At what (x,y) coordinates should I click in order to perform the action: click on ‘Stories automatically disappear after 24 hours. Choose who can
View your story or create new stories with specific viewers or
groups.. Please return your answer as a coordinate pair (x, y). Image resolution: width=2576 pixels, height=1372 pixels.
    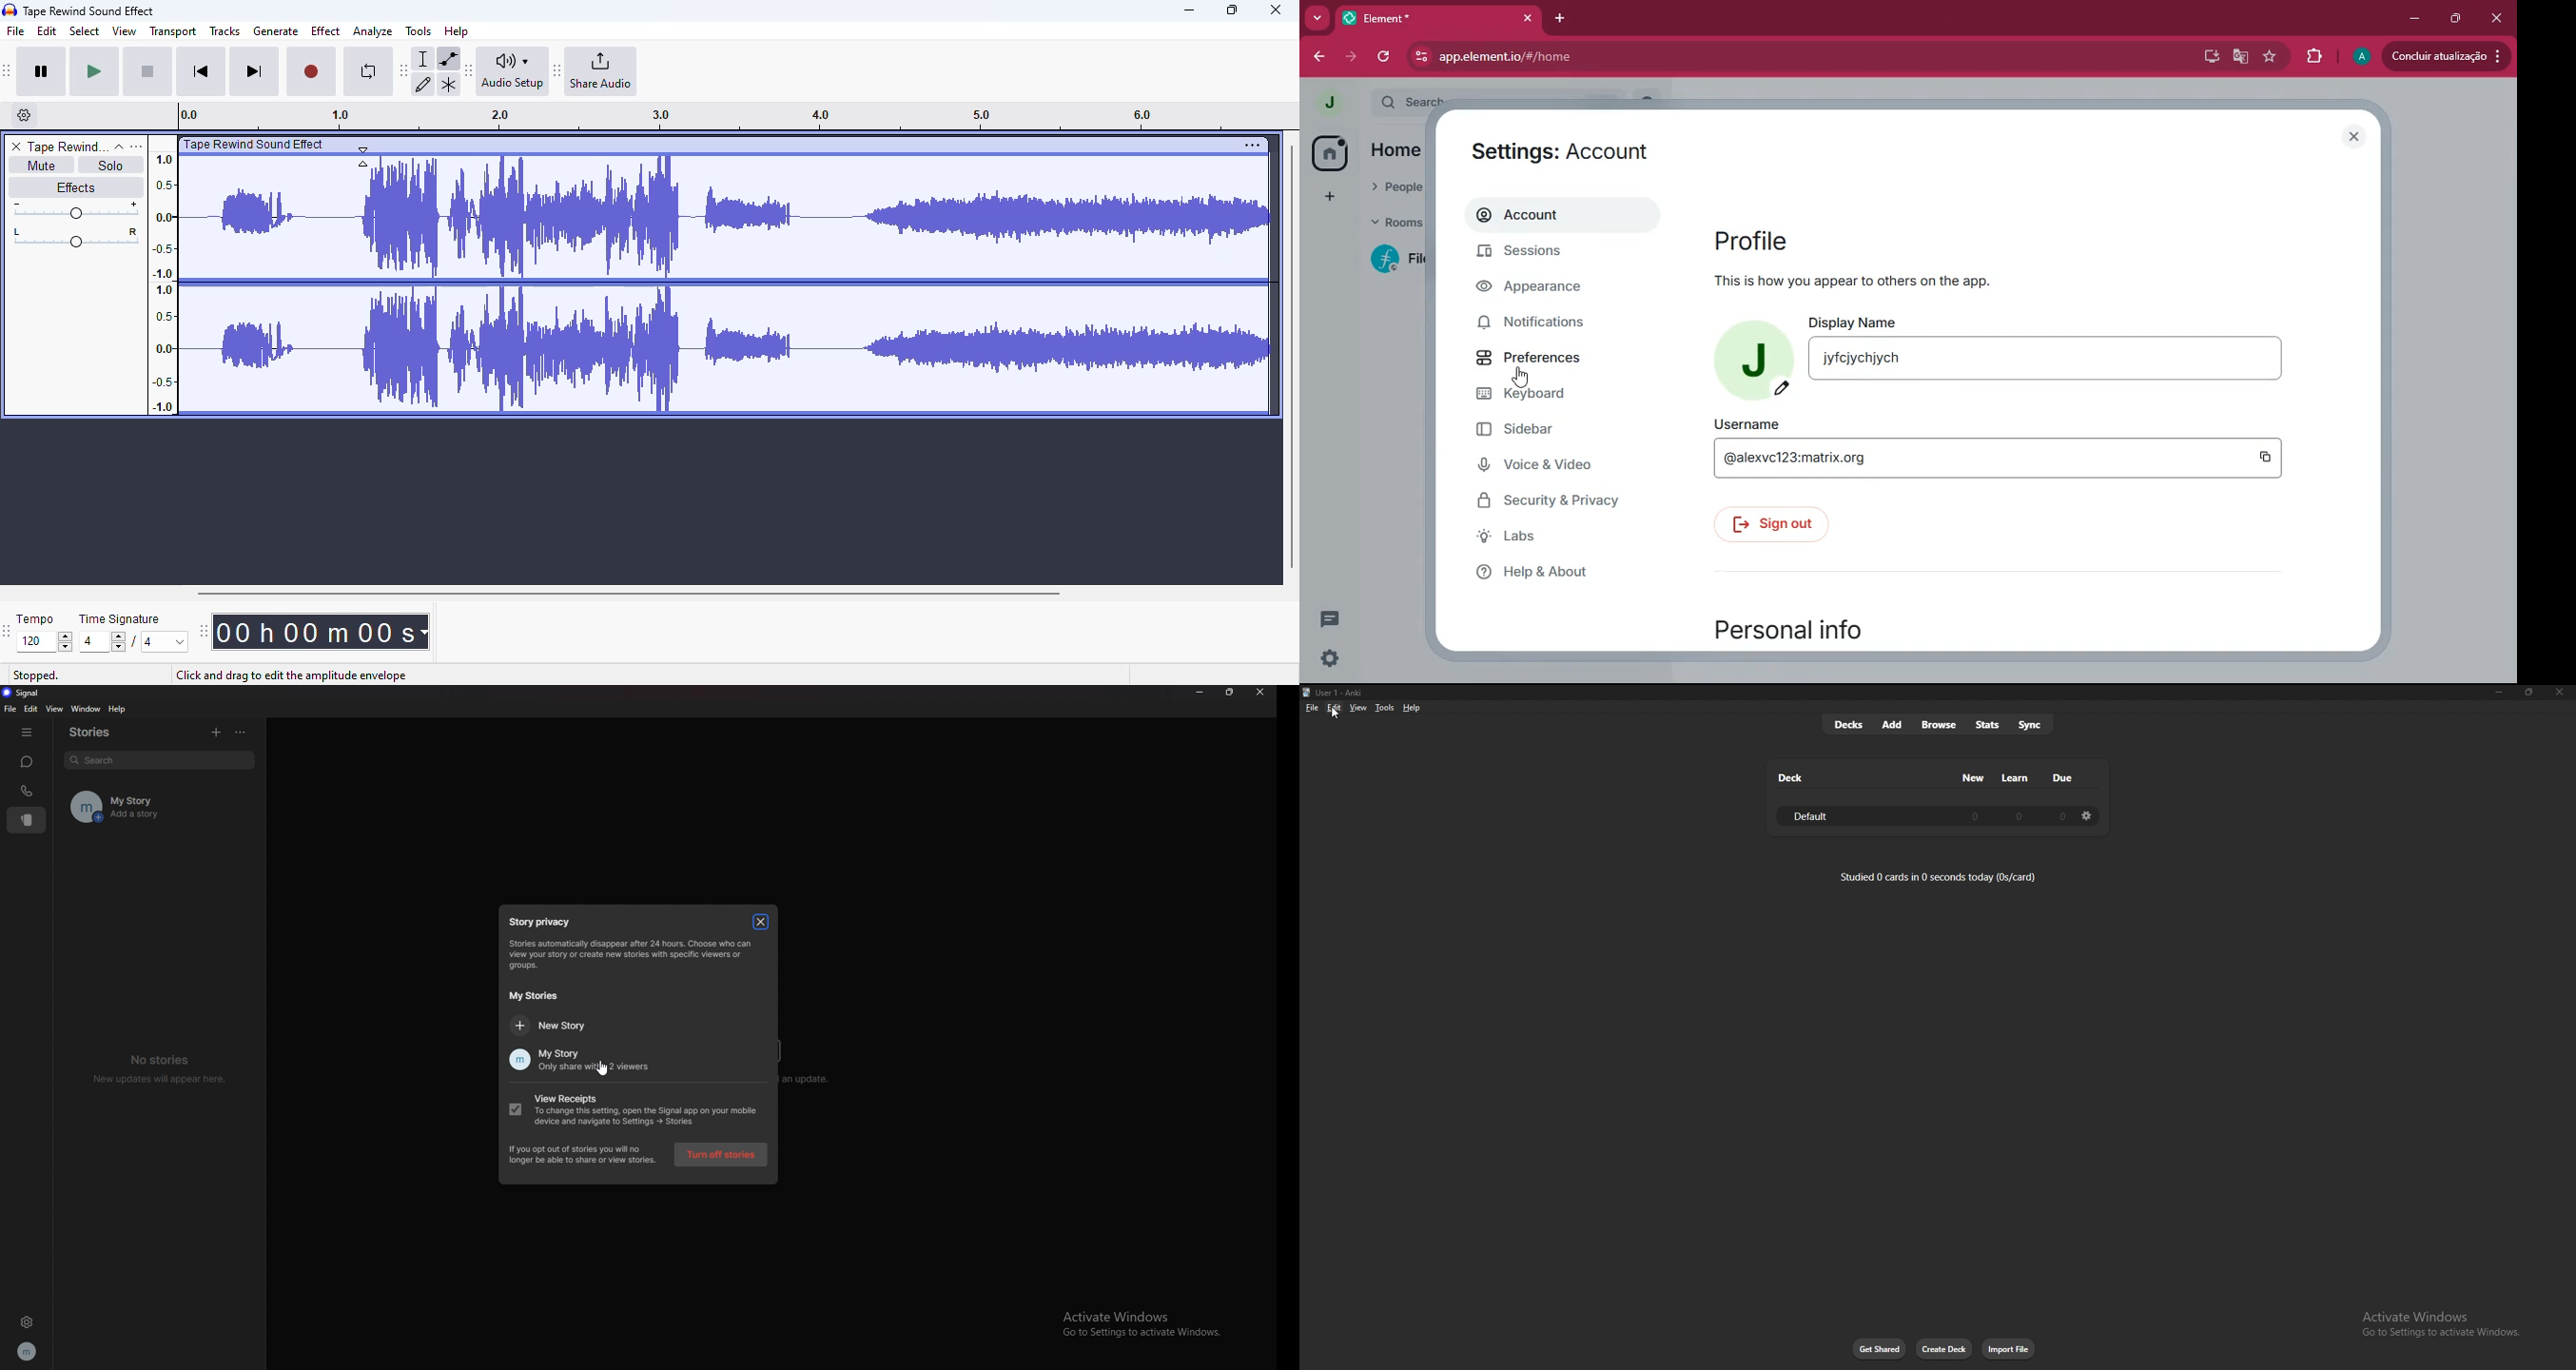
    Looking at the image, I should click on (638, 955).